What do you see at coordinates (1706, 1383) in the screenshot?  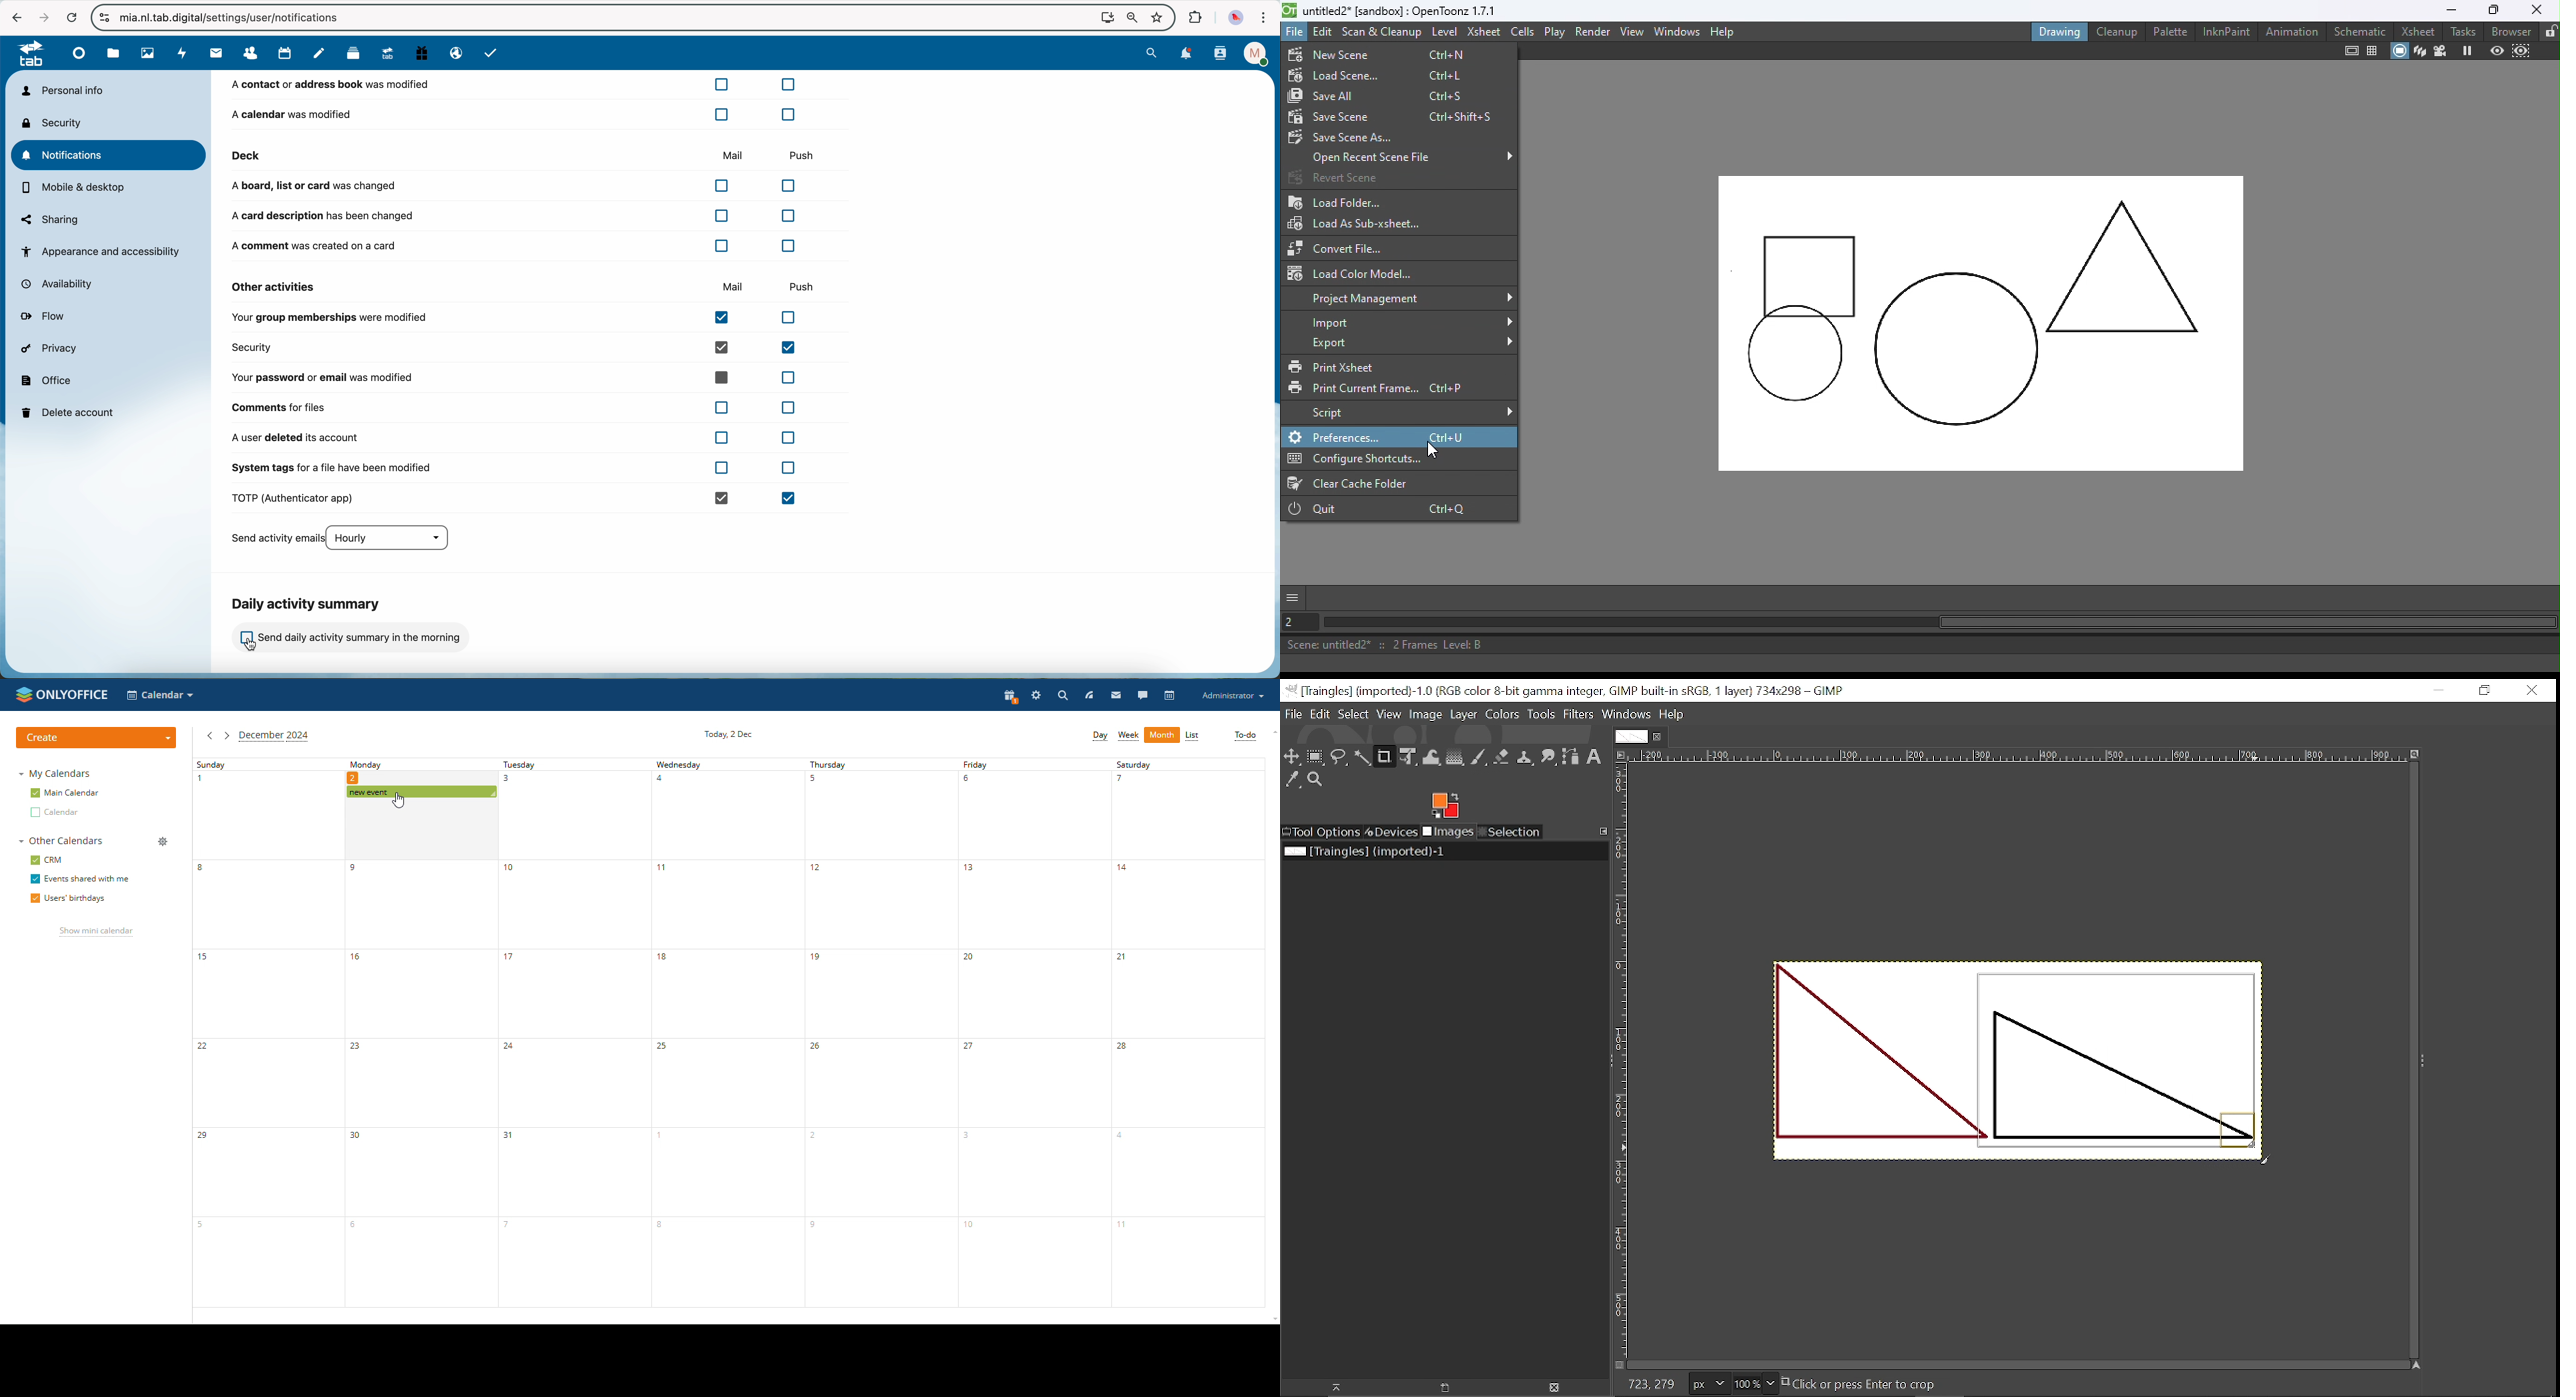 I see `Current image format` at bounding box center [1706, 1383].